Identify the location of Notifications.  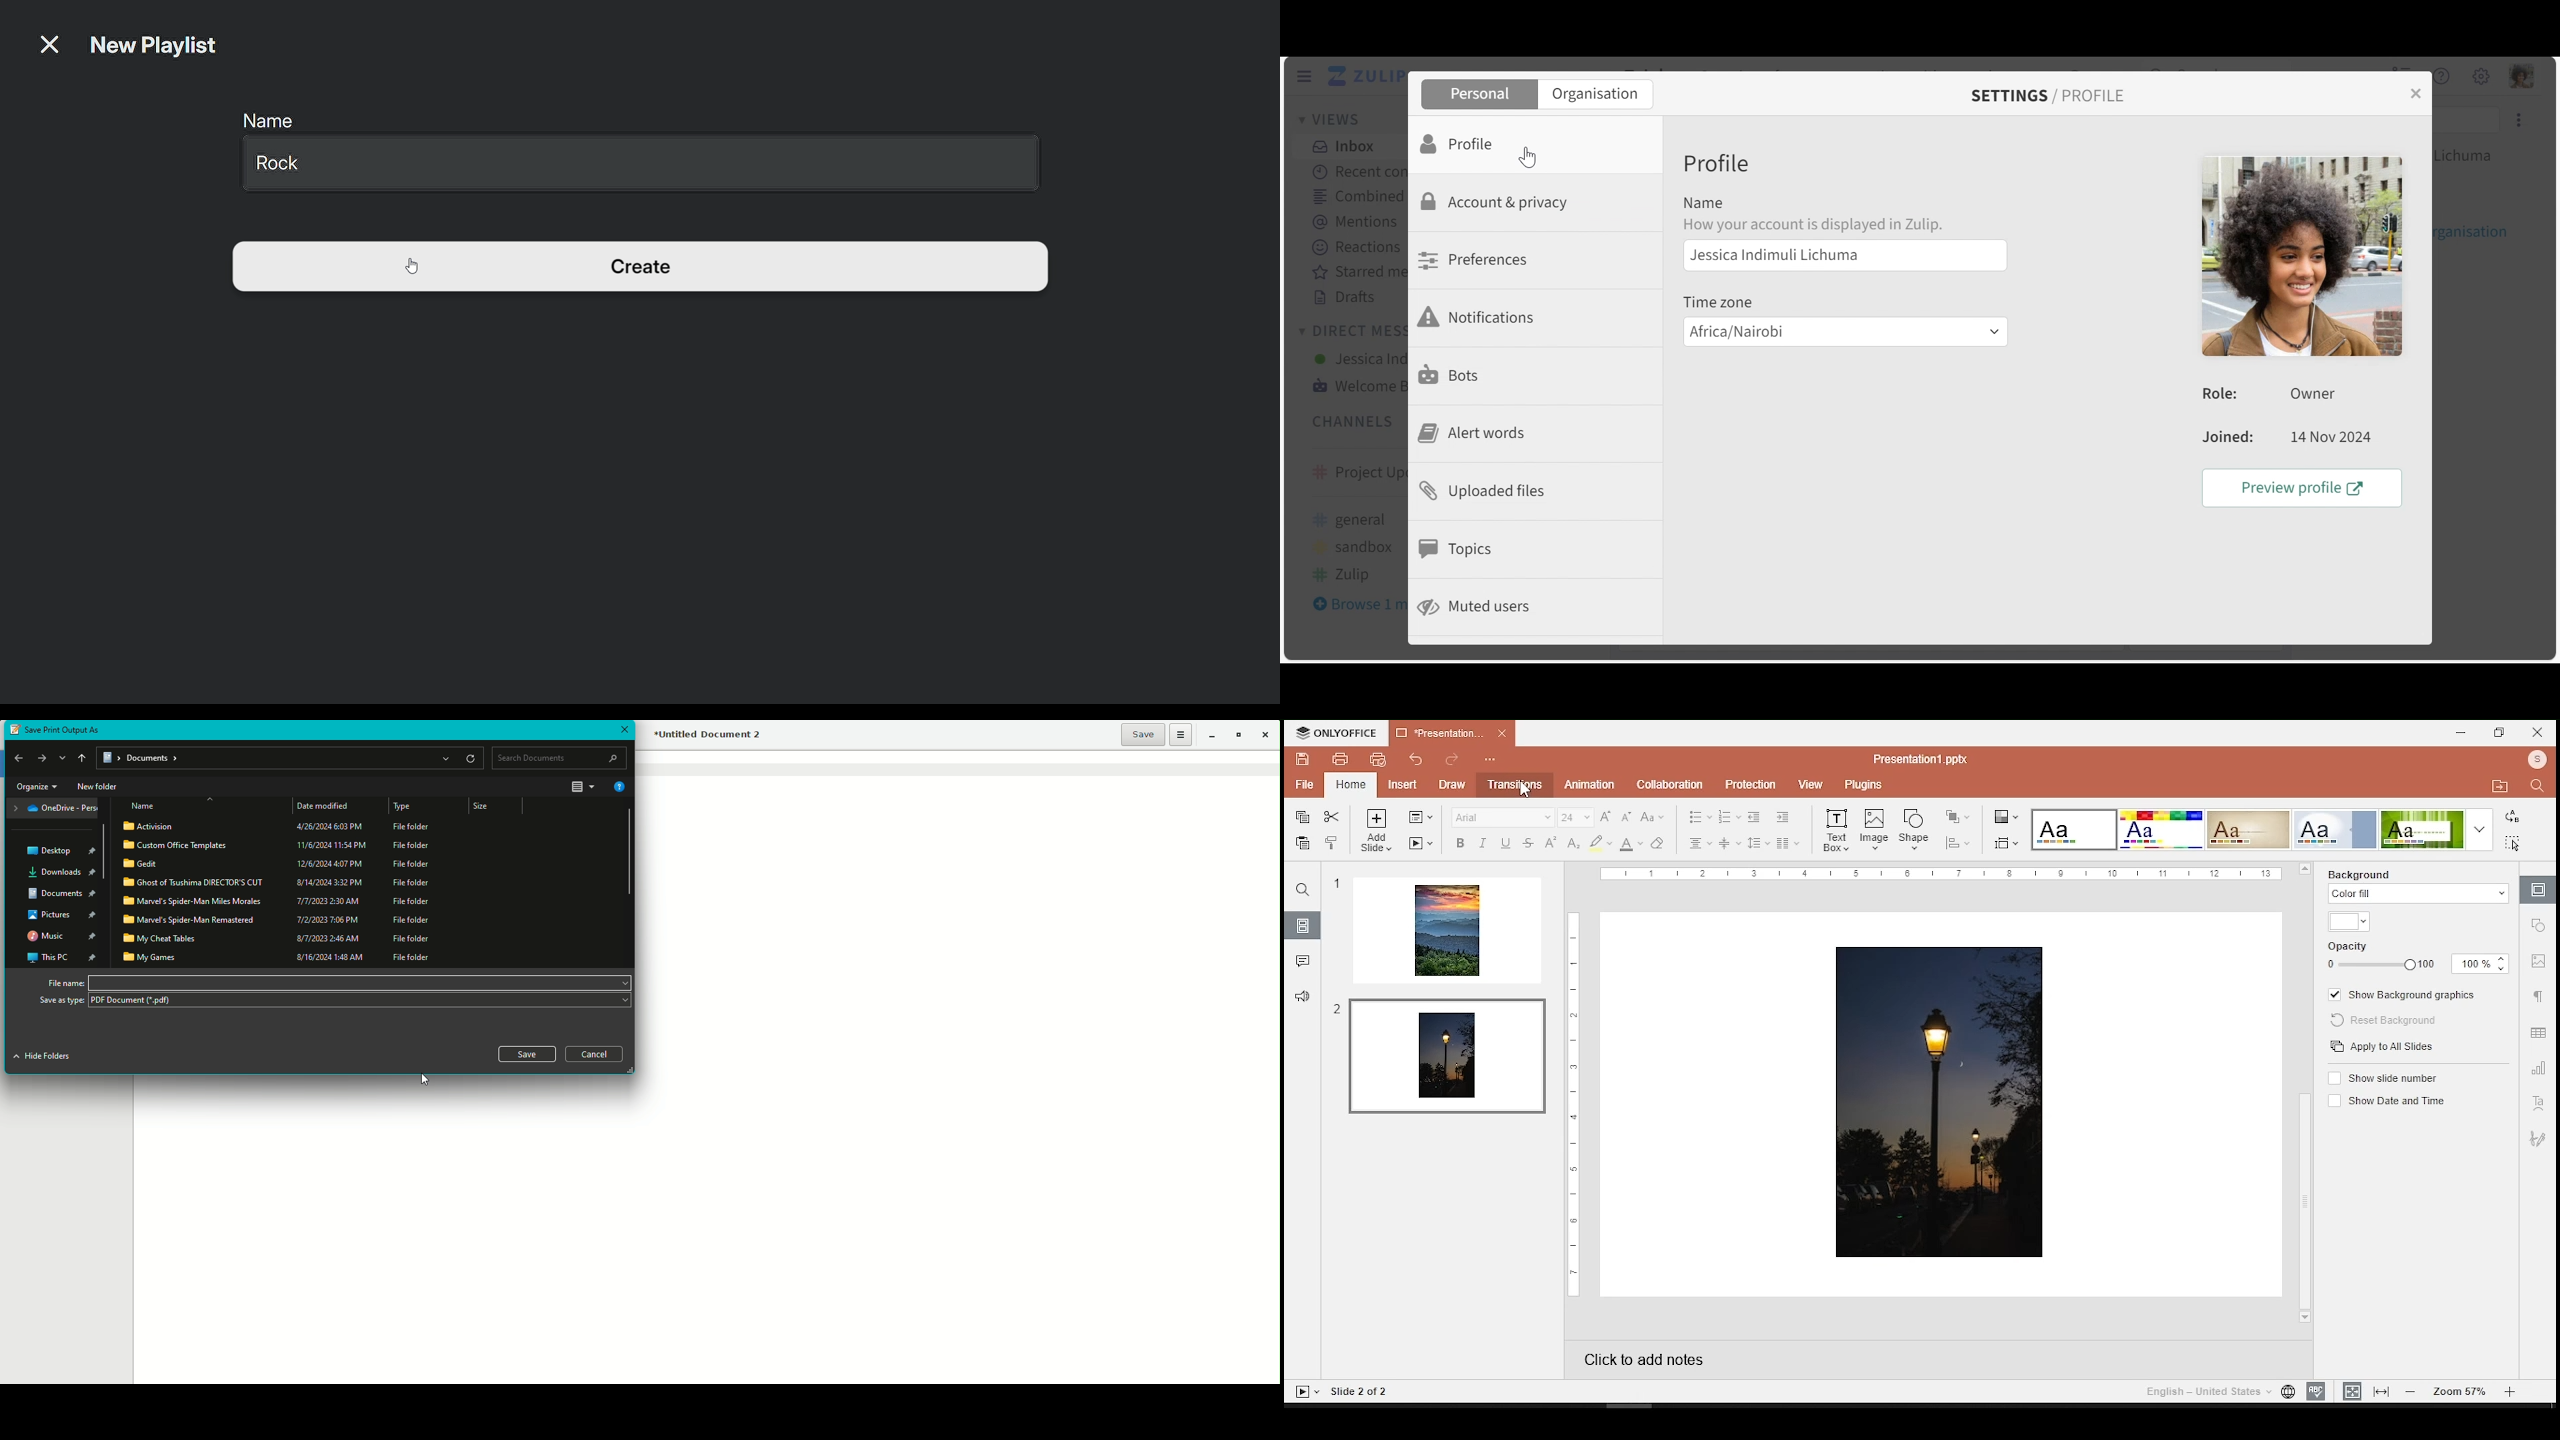
(1477, 317).